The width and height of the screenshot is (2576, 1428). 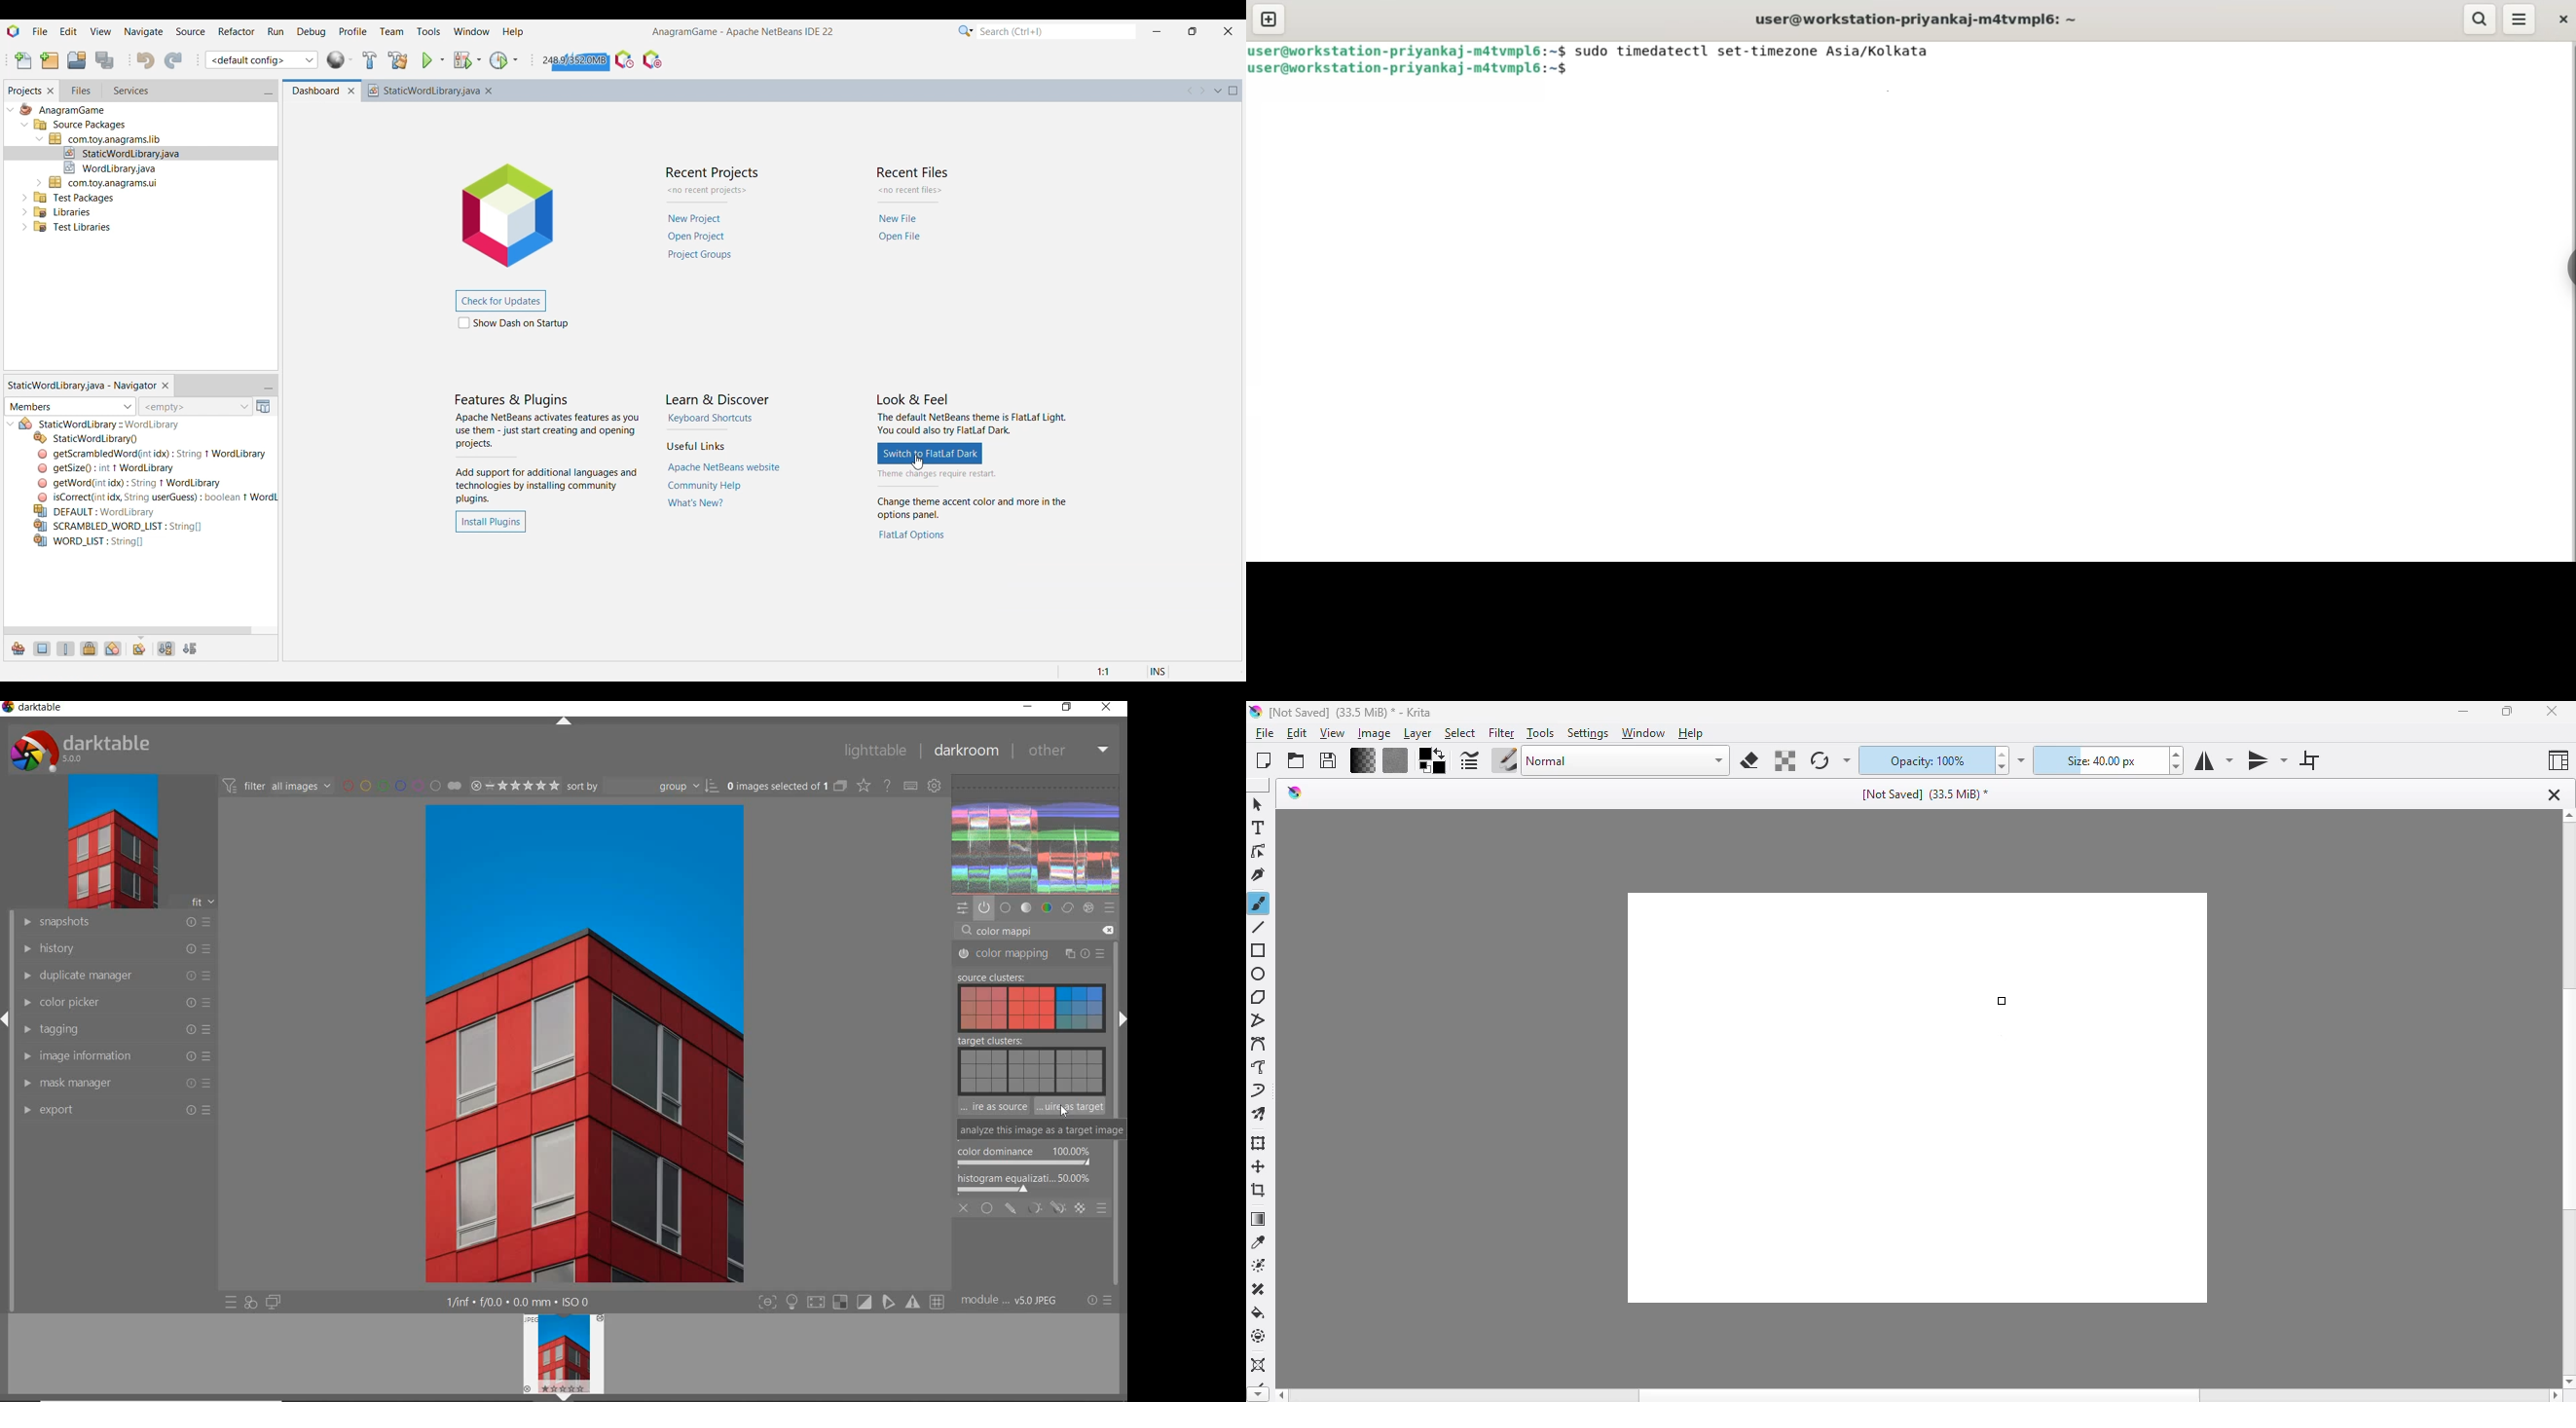 What do you see at coordinates (1259, 1337) in the screenshot?
I see `enclose and fill tool` at bounding box center [1259, 1337].